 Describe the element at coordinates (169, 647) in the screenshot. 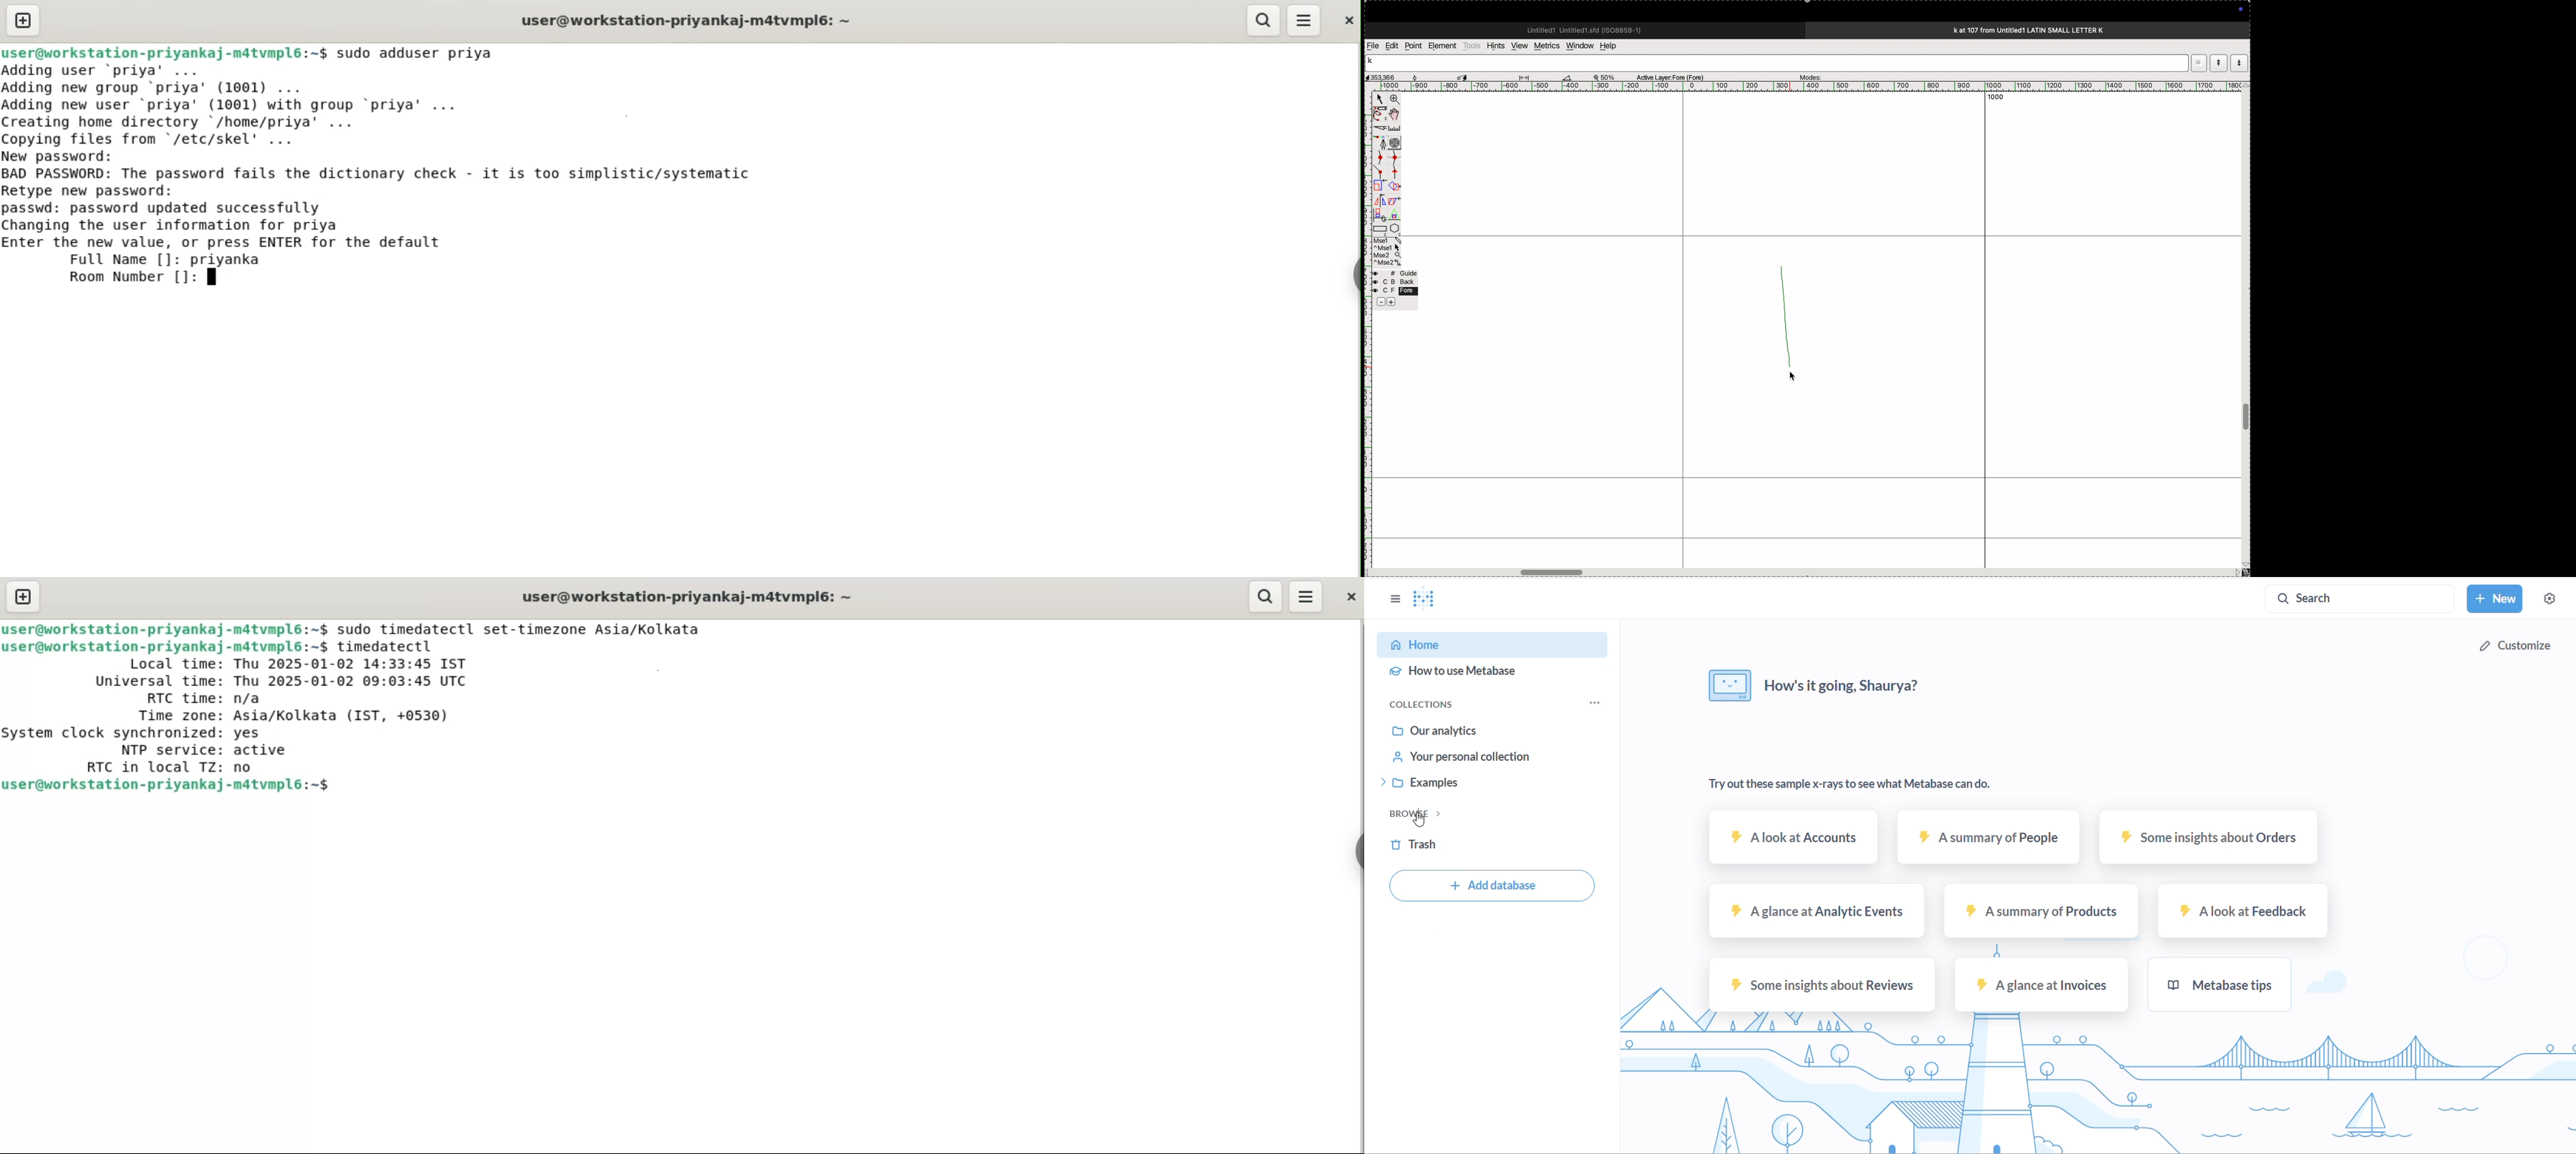

I see `user@workstation-priyankaj-mdatvmpl6:~$` at that location.